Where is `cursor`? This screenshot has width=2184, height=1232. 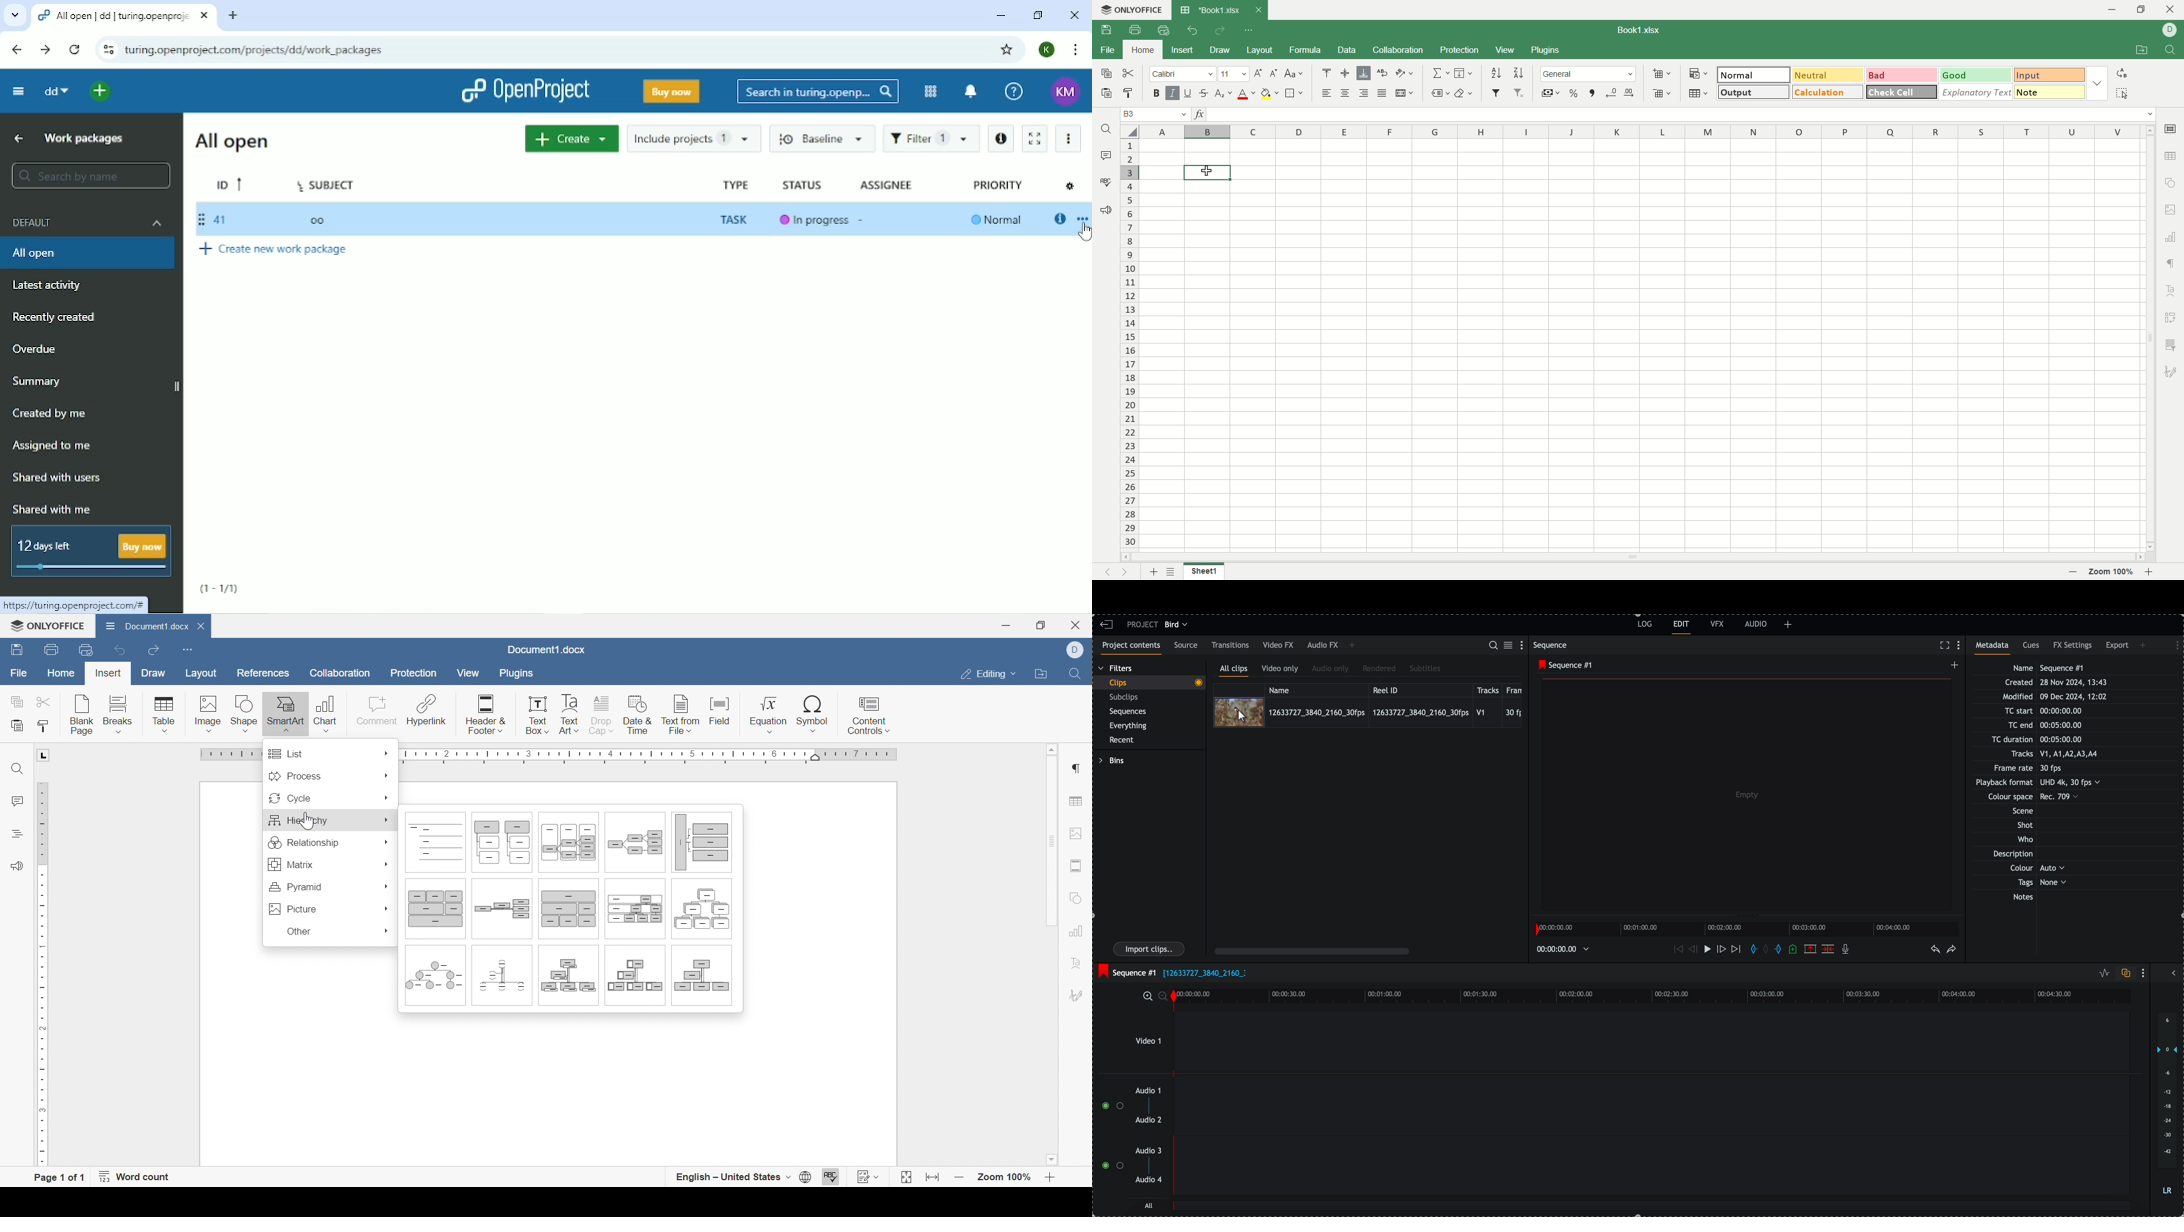
cursor is located at coordinates (1244, 718).